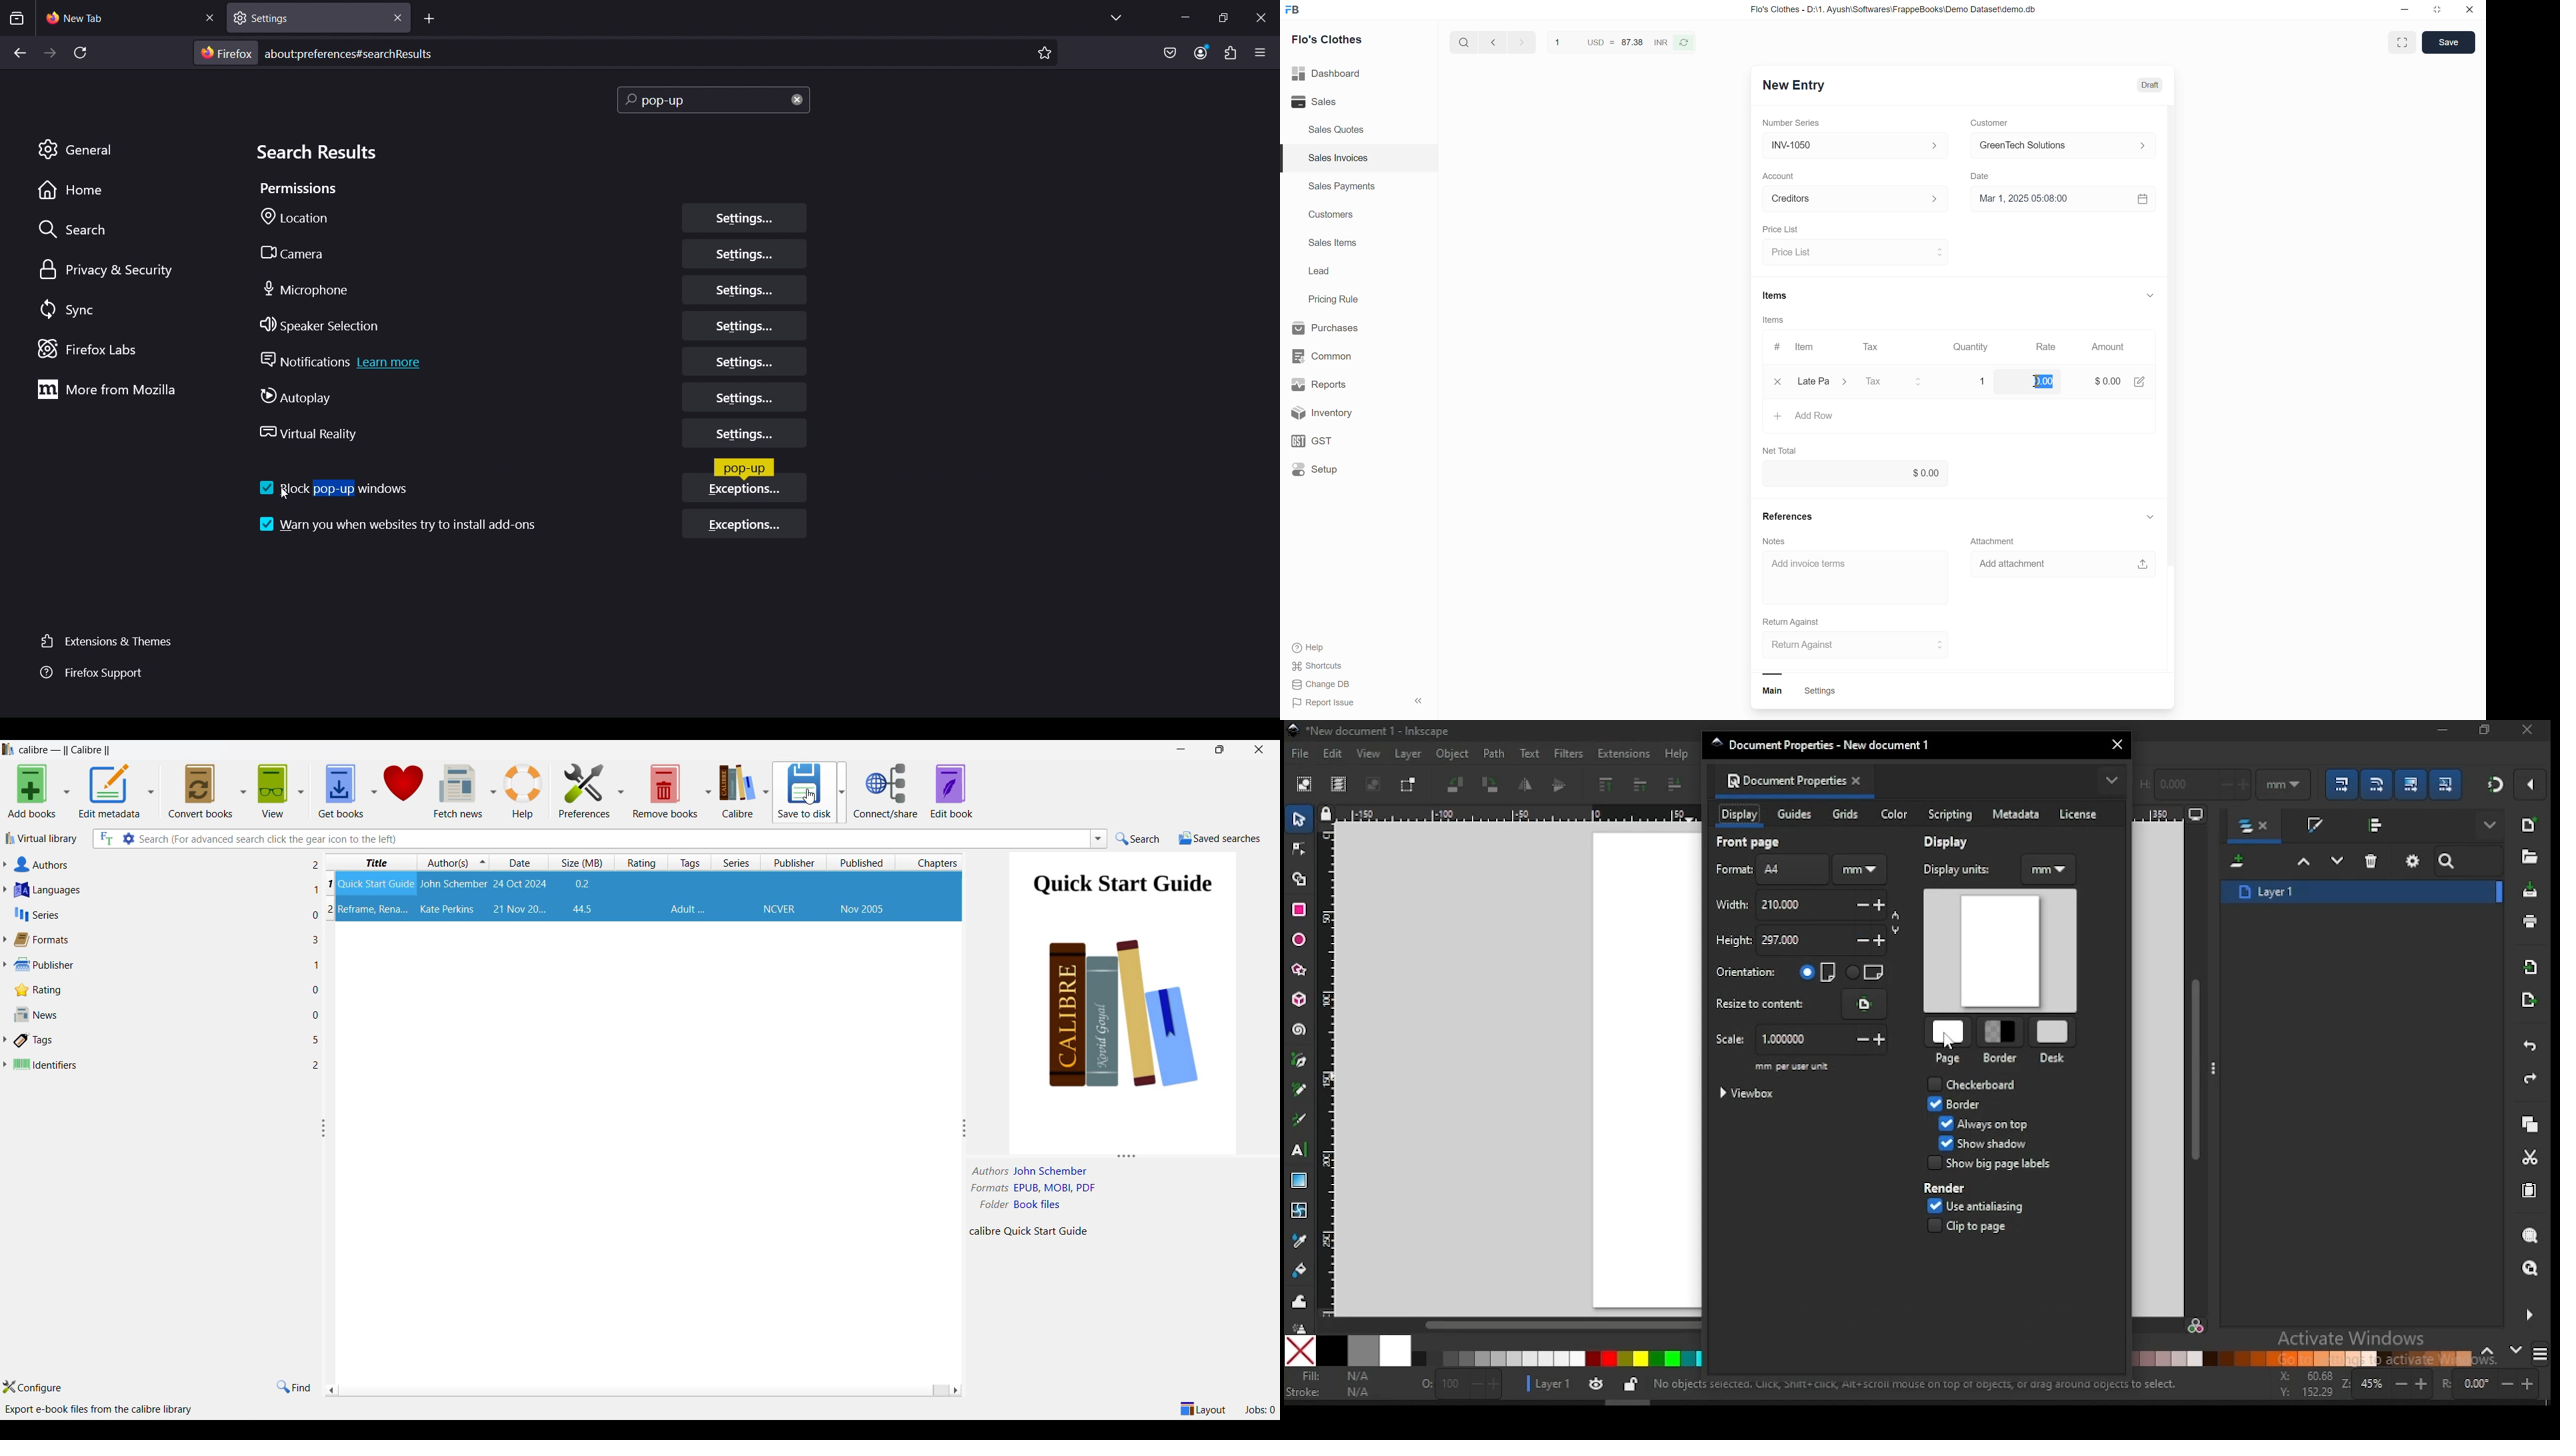  I want to click on Close, so click(1263, 15).